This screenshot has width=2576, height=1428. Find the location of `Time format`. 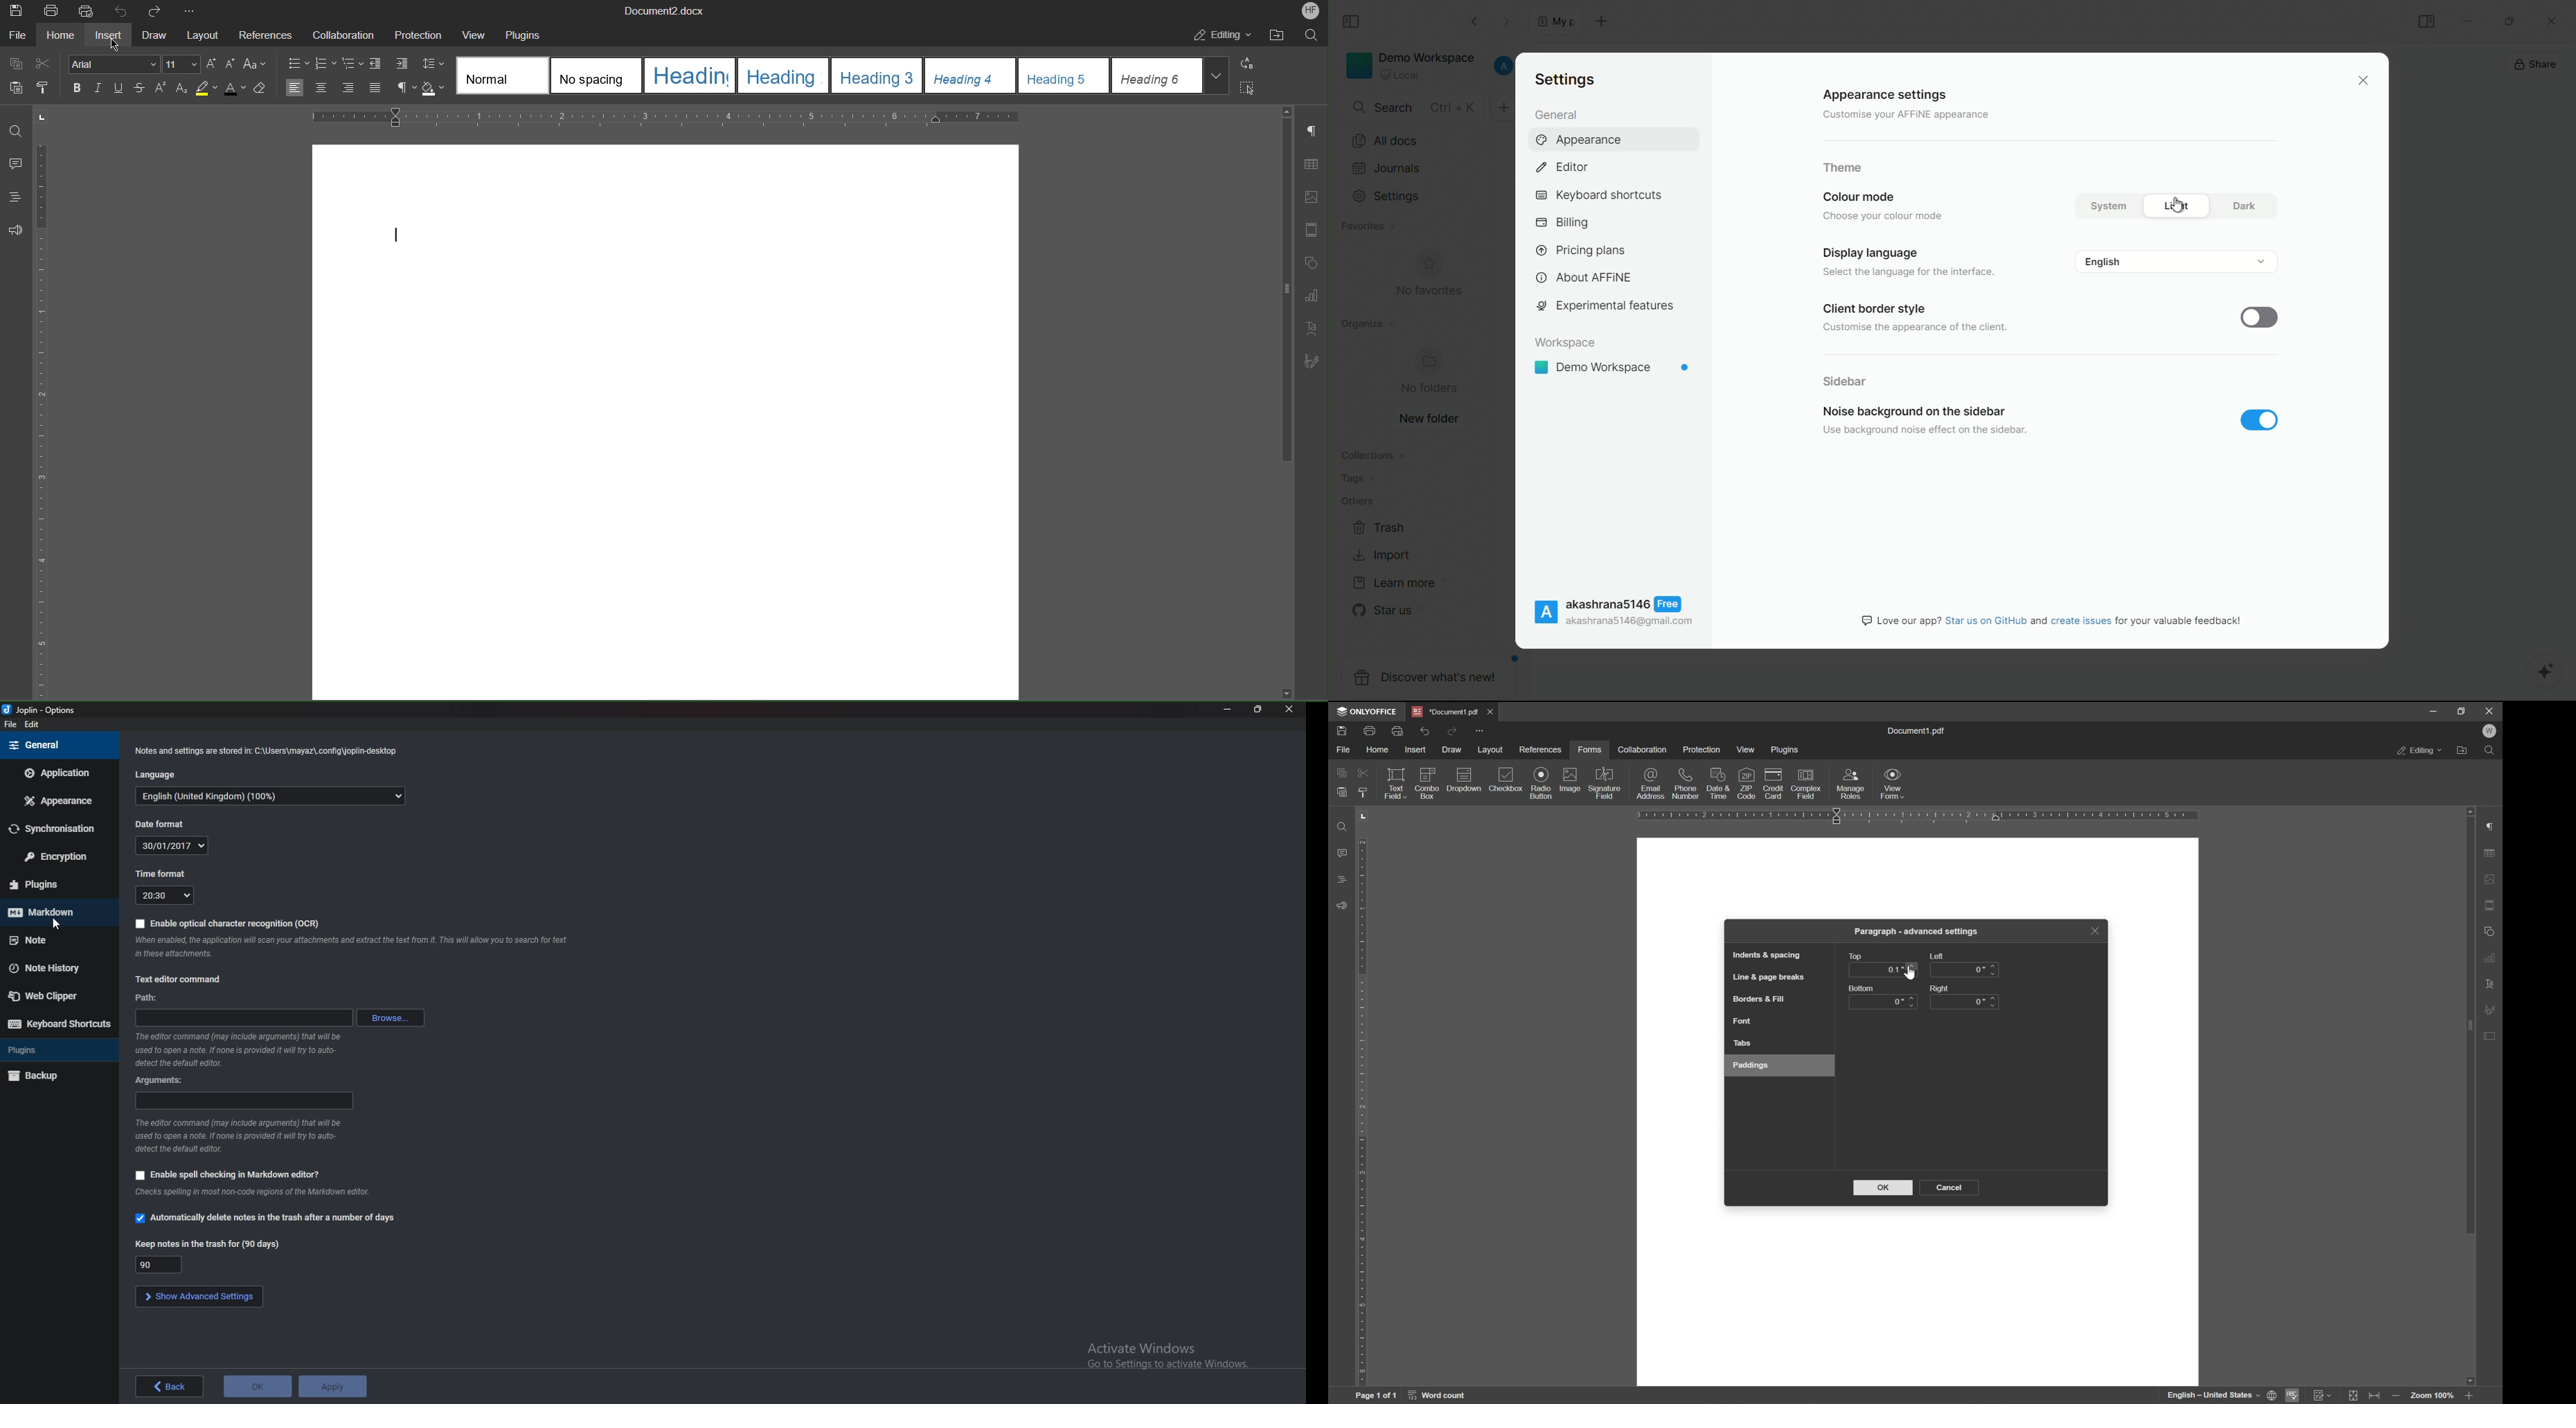

Time format is located at coordinates (158, 875).